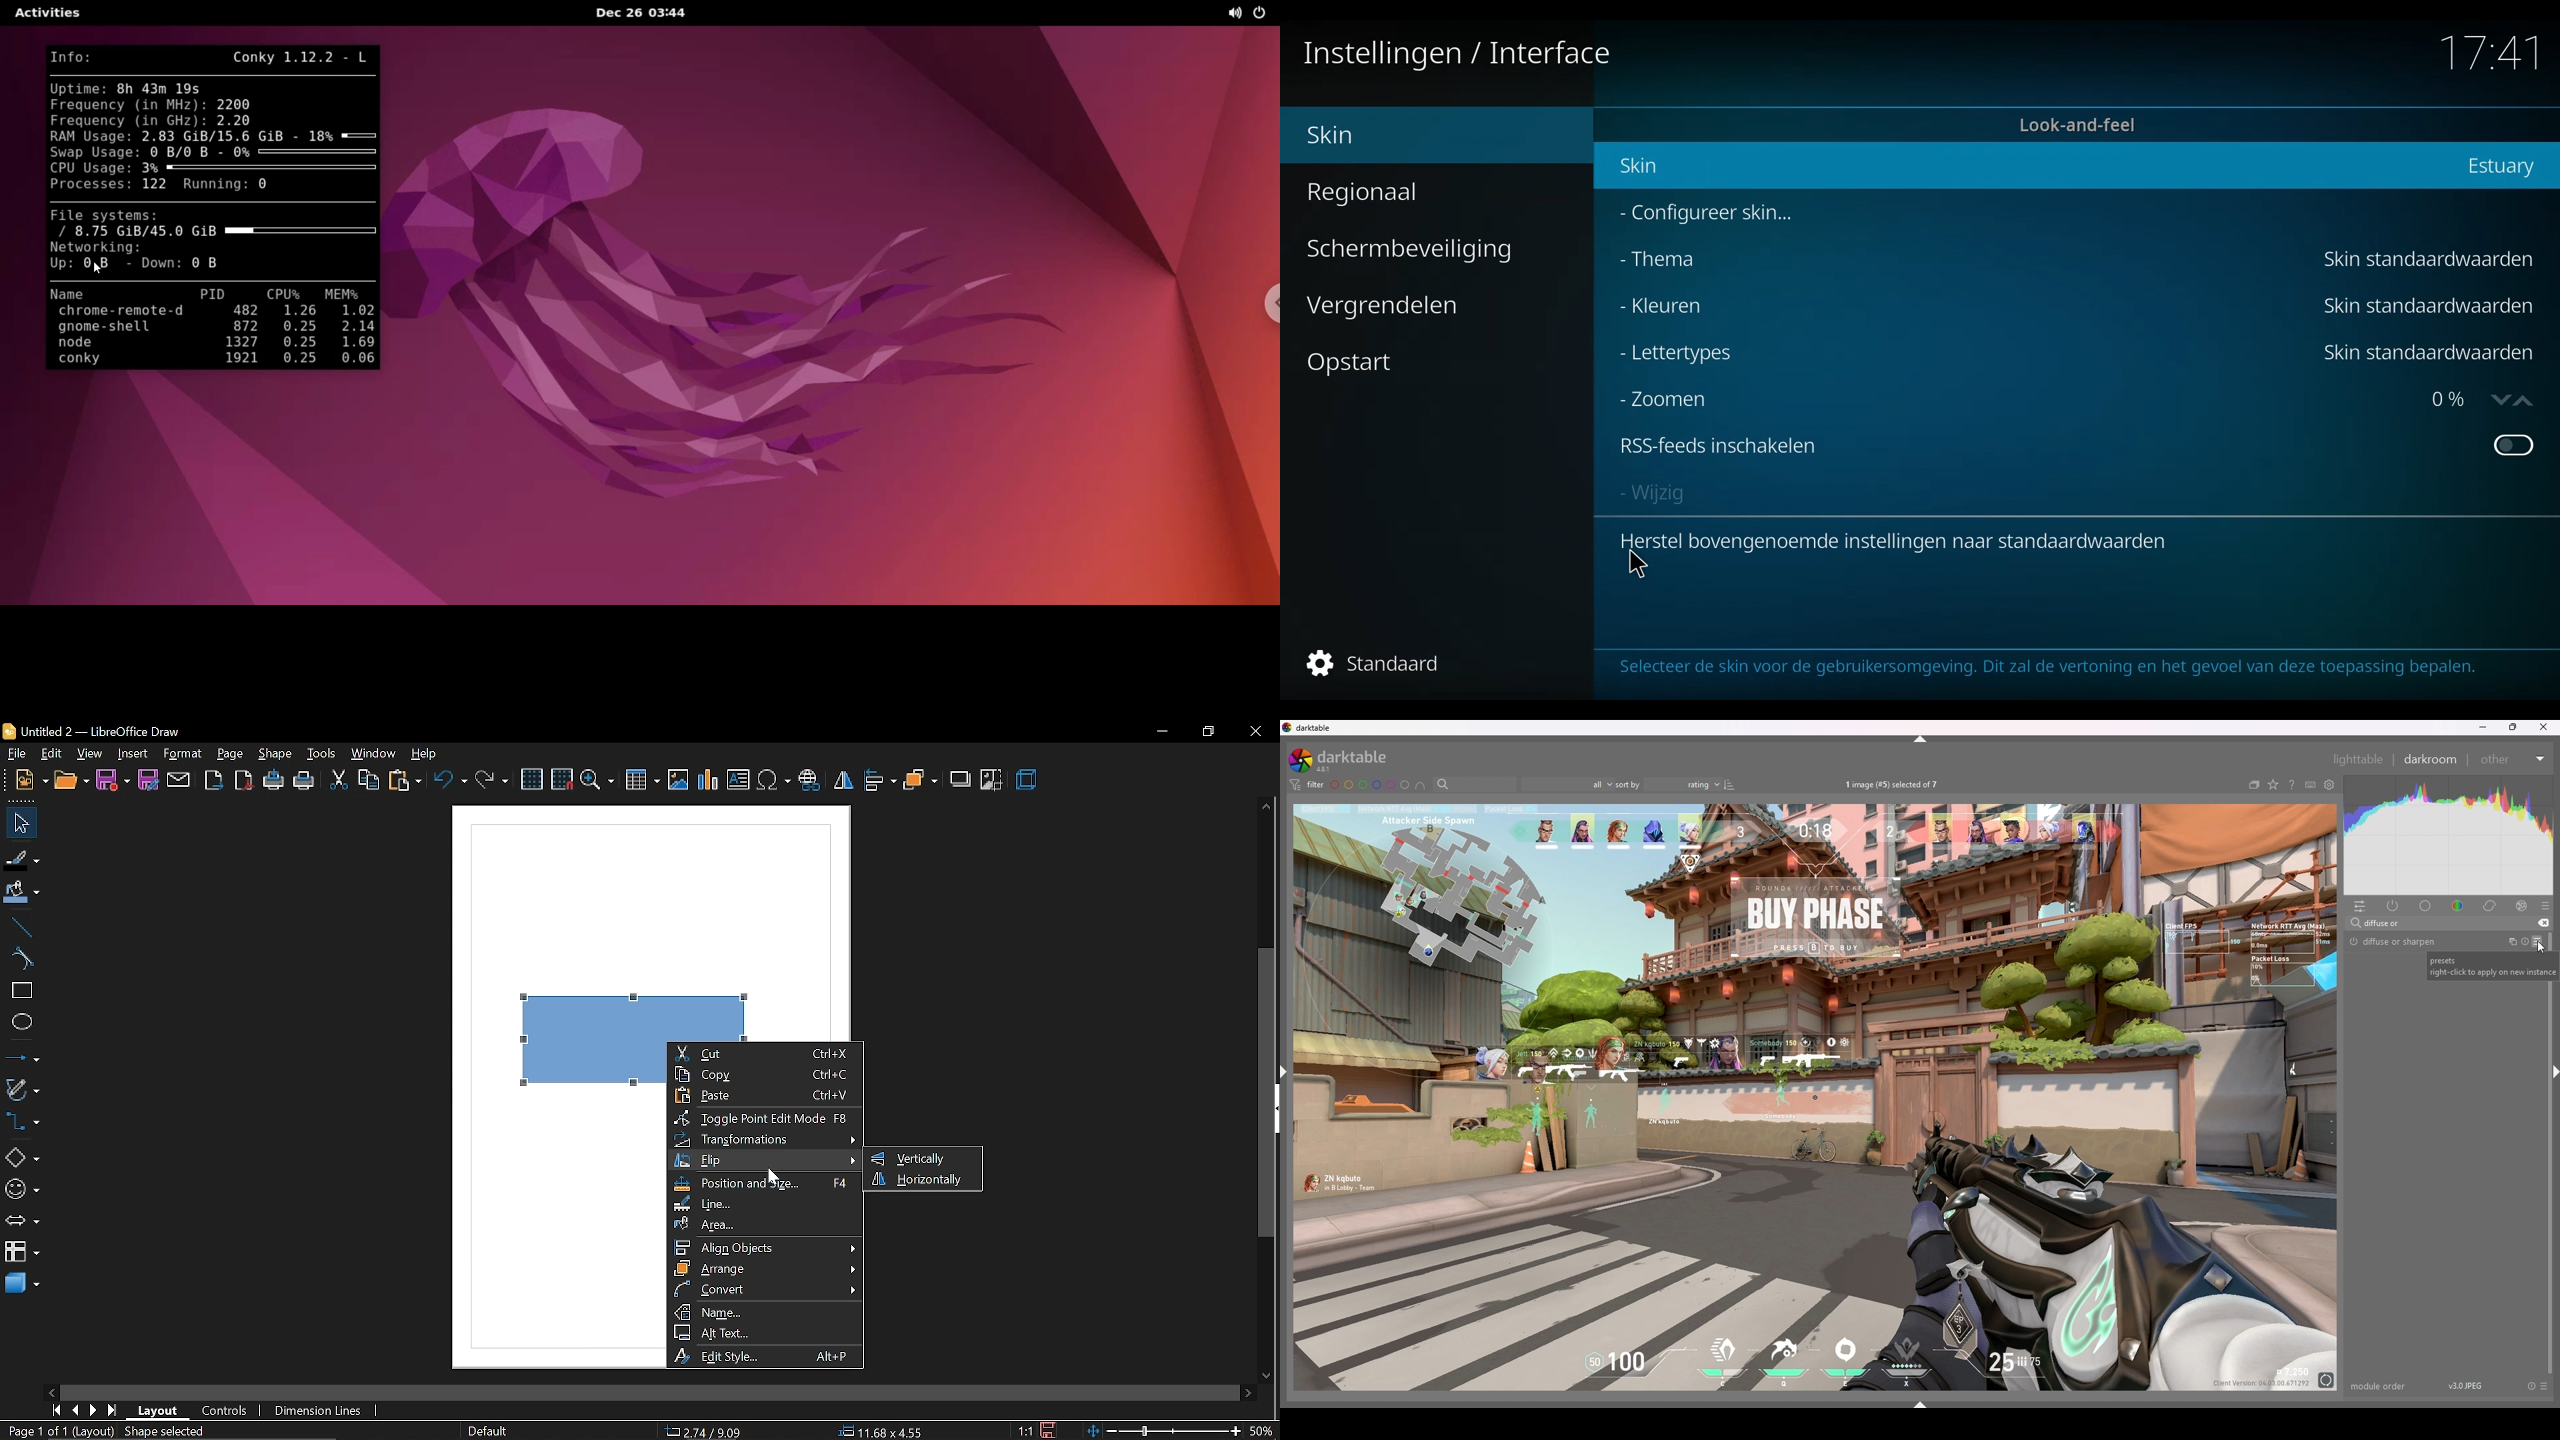 The image size is (2576, 1456). Describe the element at coordinates (1160, 732) in the screenshot. I see `minimize` at that location.